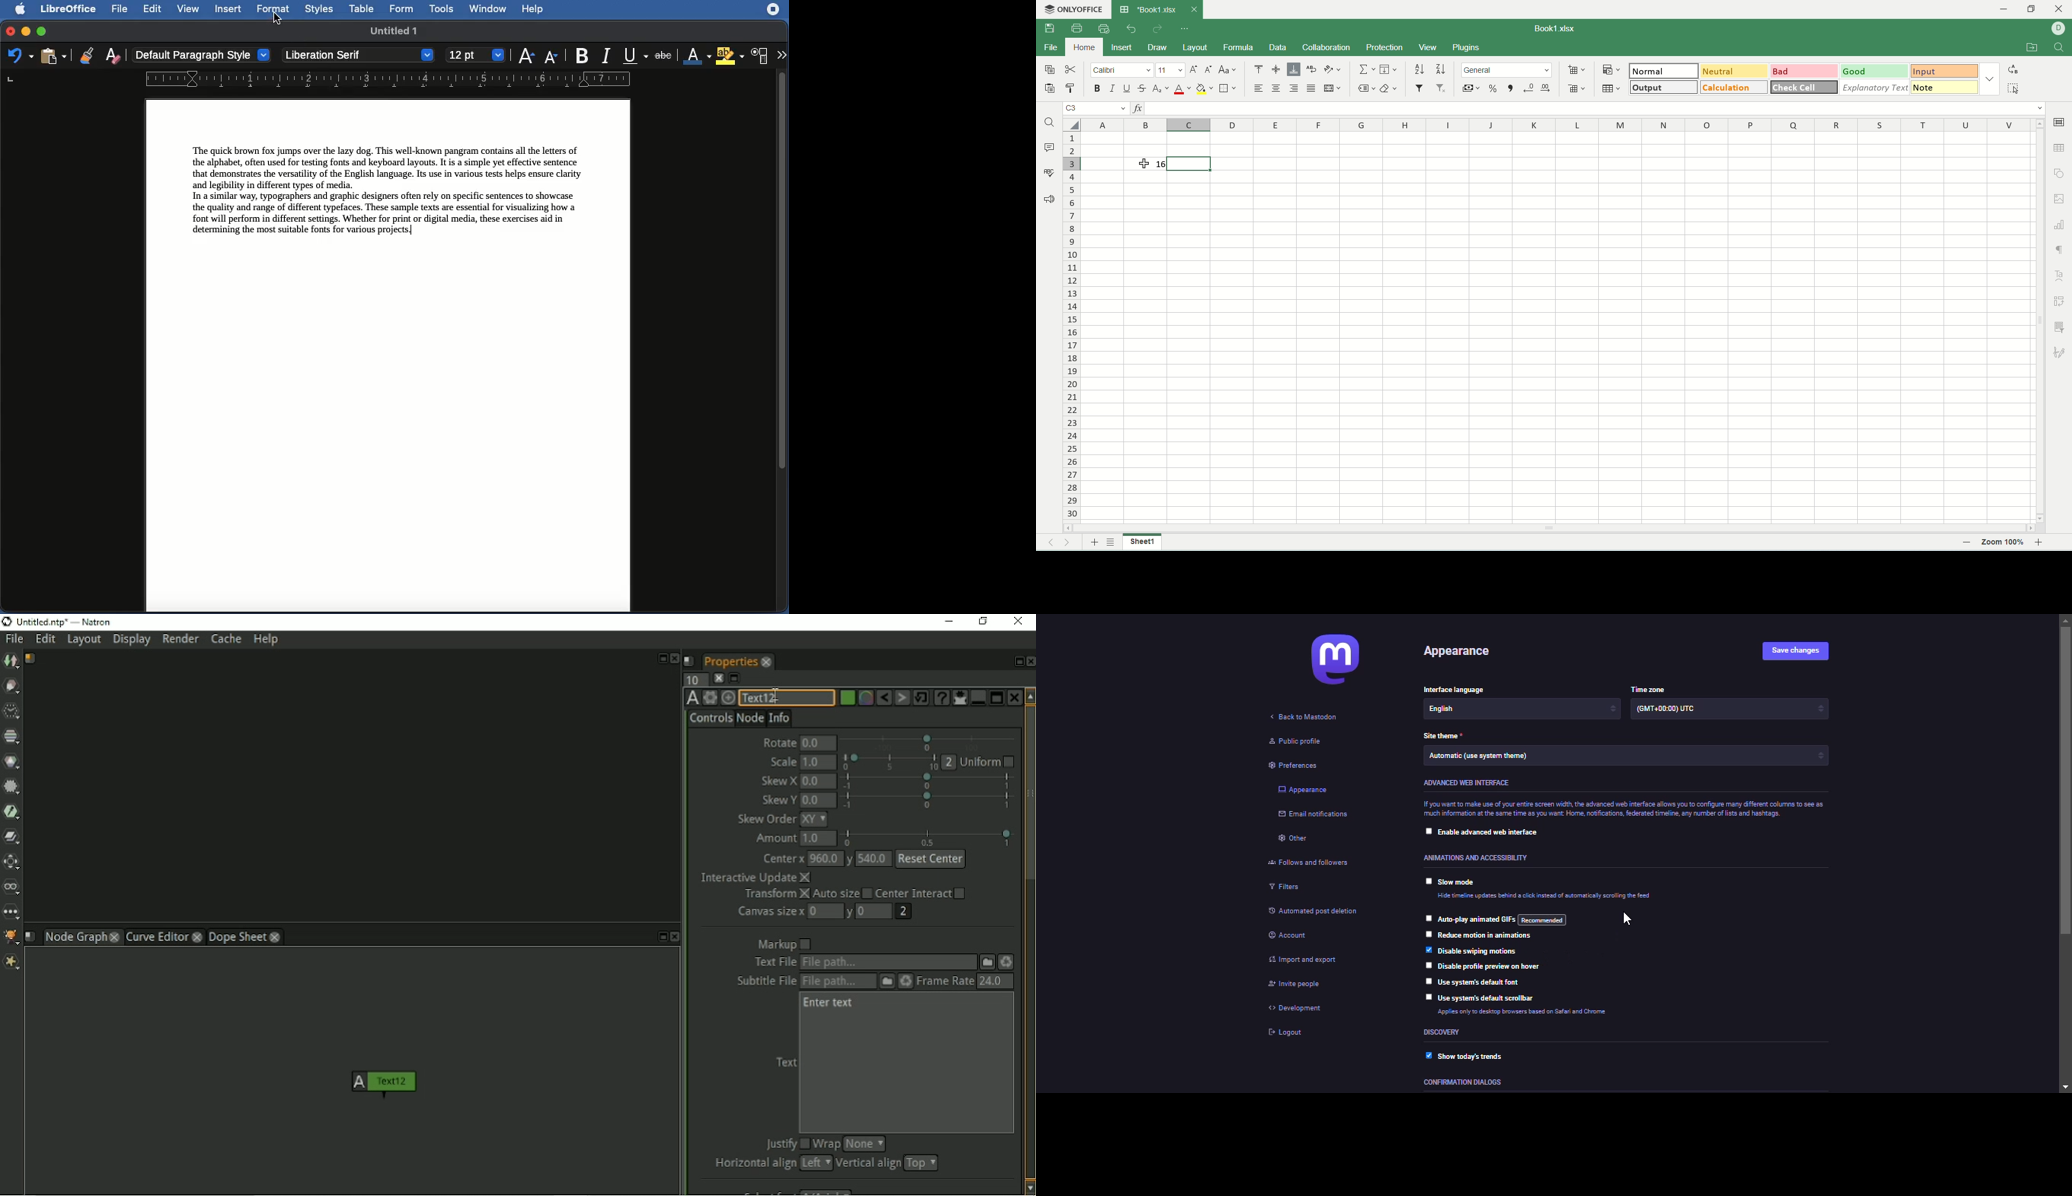  What do you see at coordinates (88, 55) in the screenshot?
I see `Clone formatting` at bounding box center [88, 55].